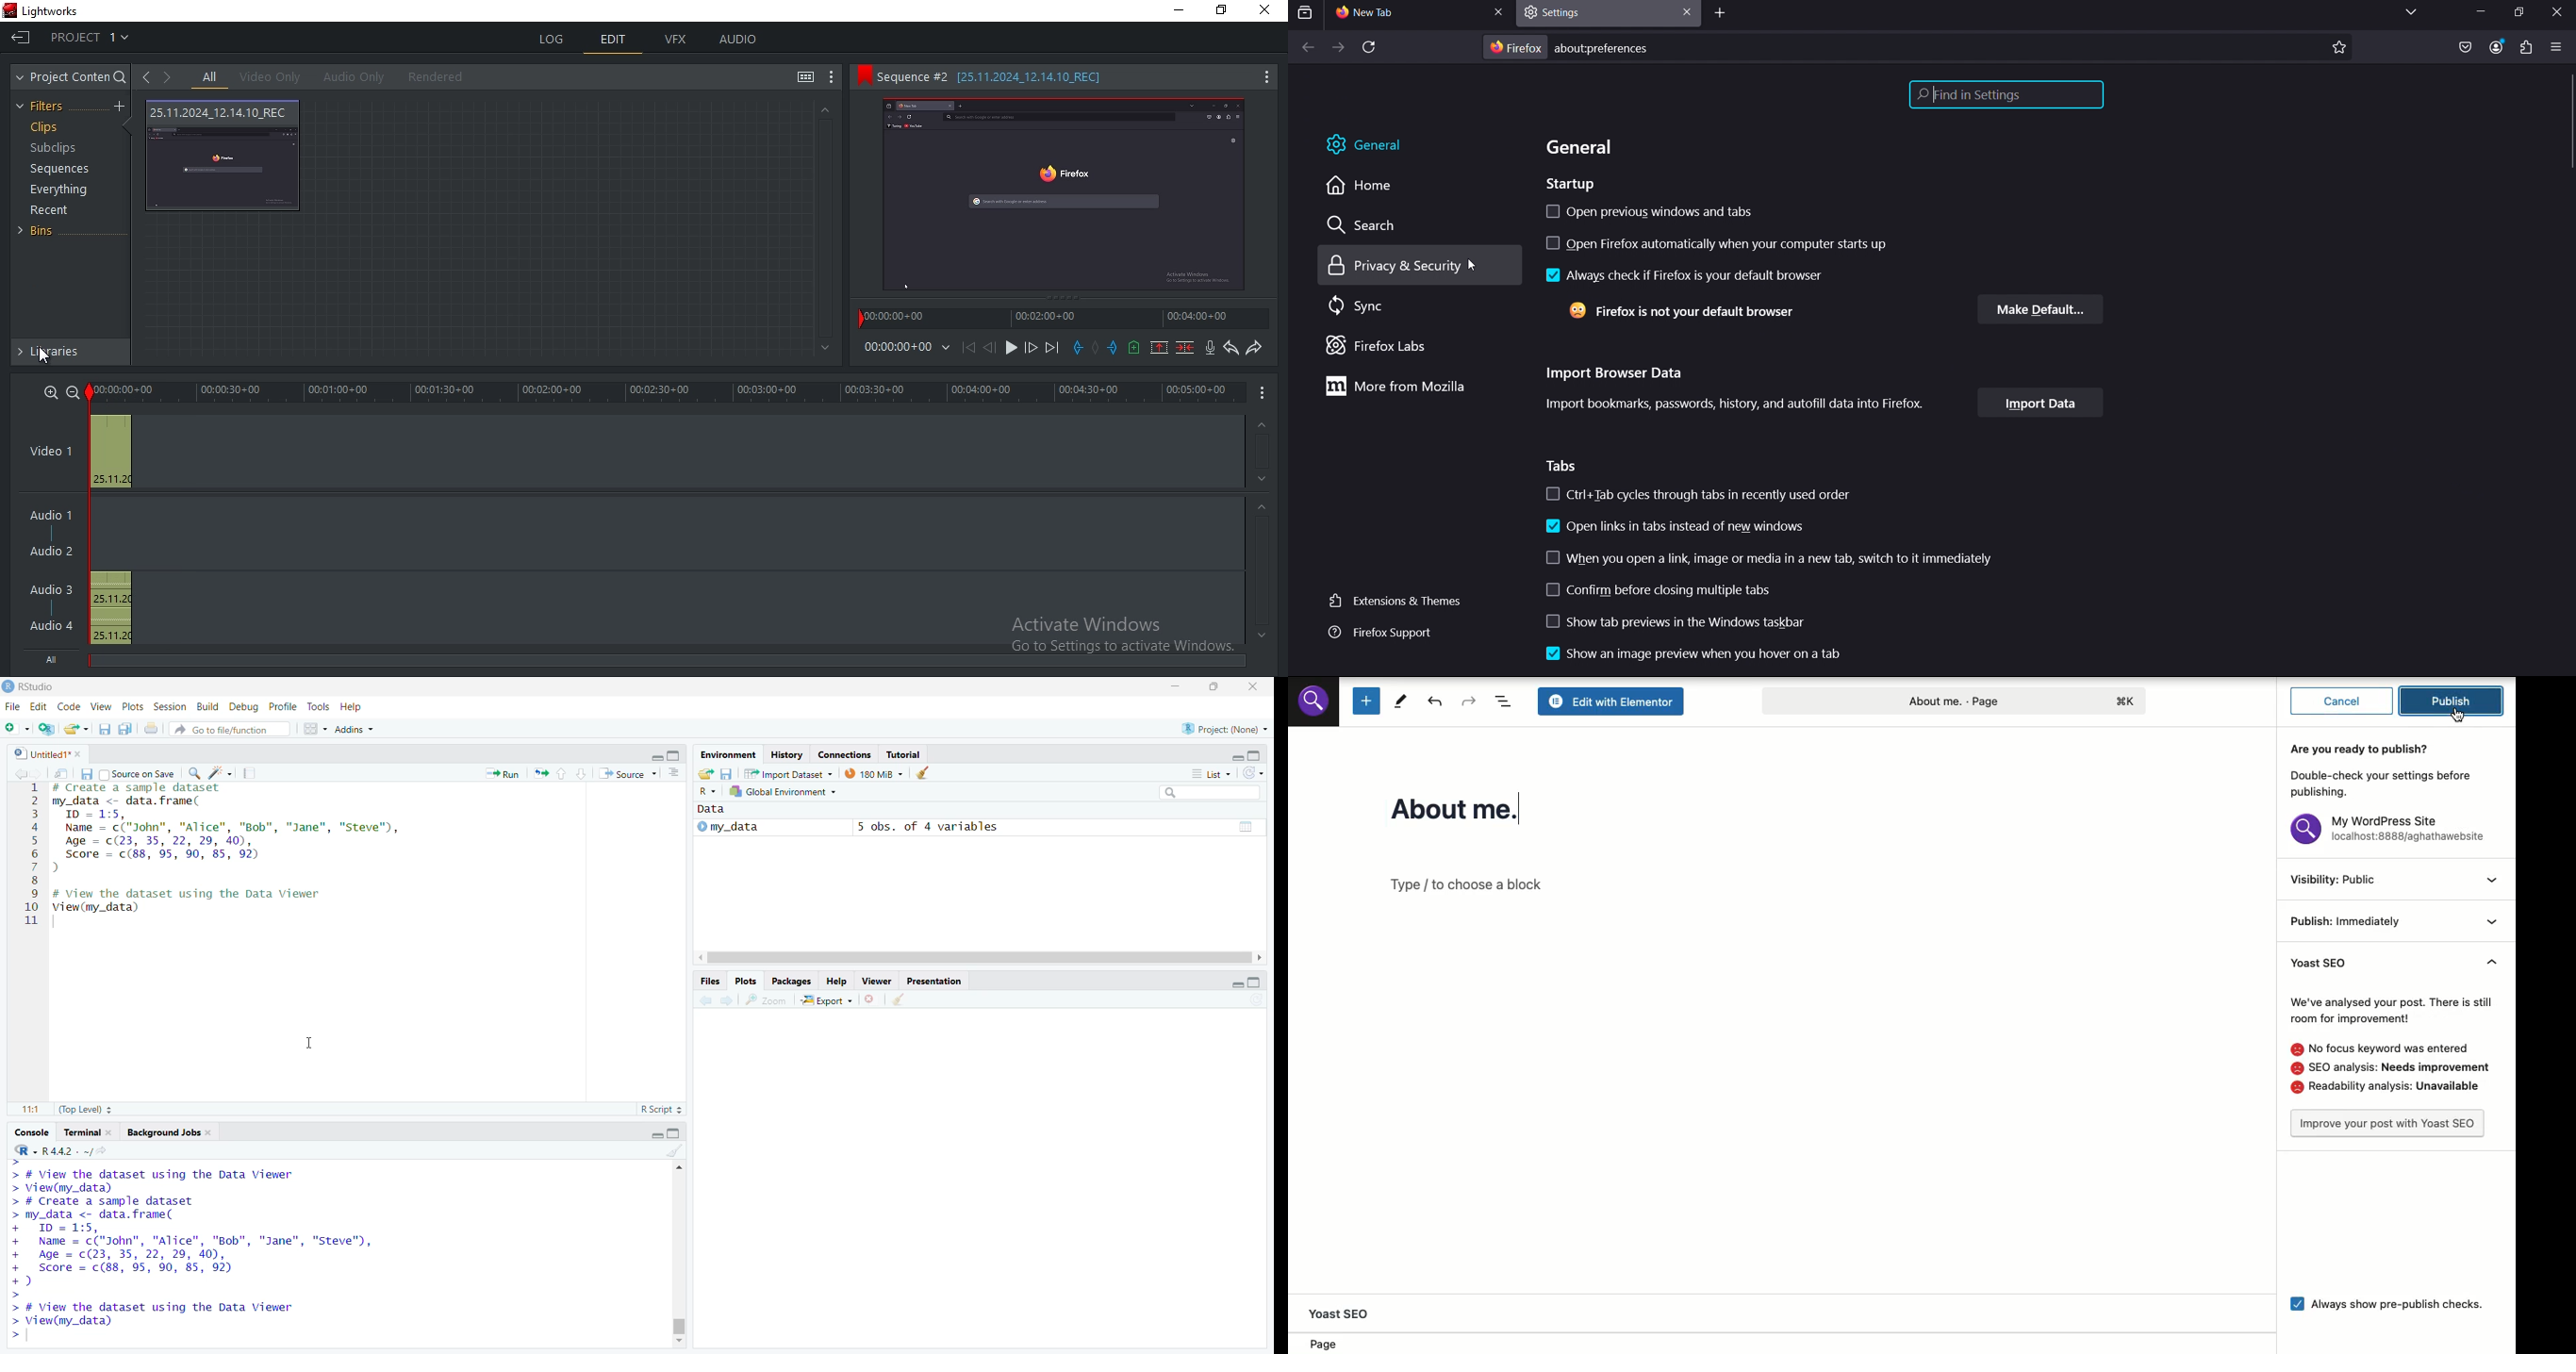 The width and height of the screenshot is (2576, 1372). I want to click on Viewer, so click(875, 981).